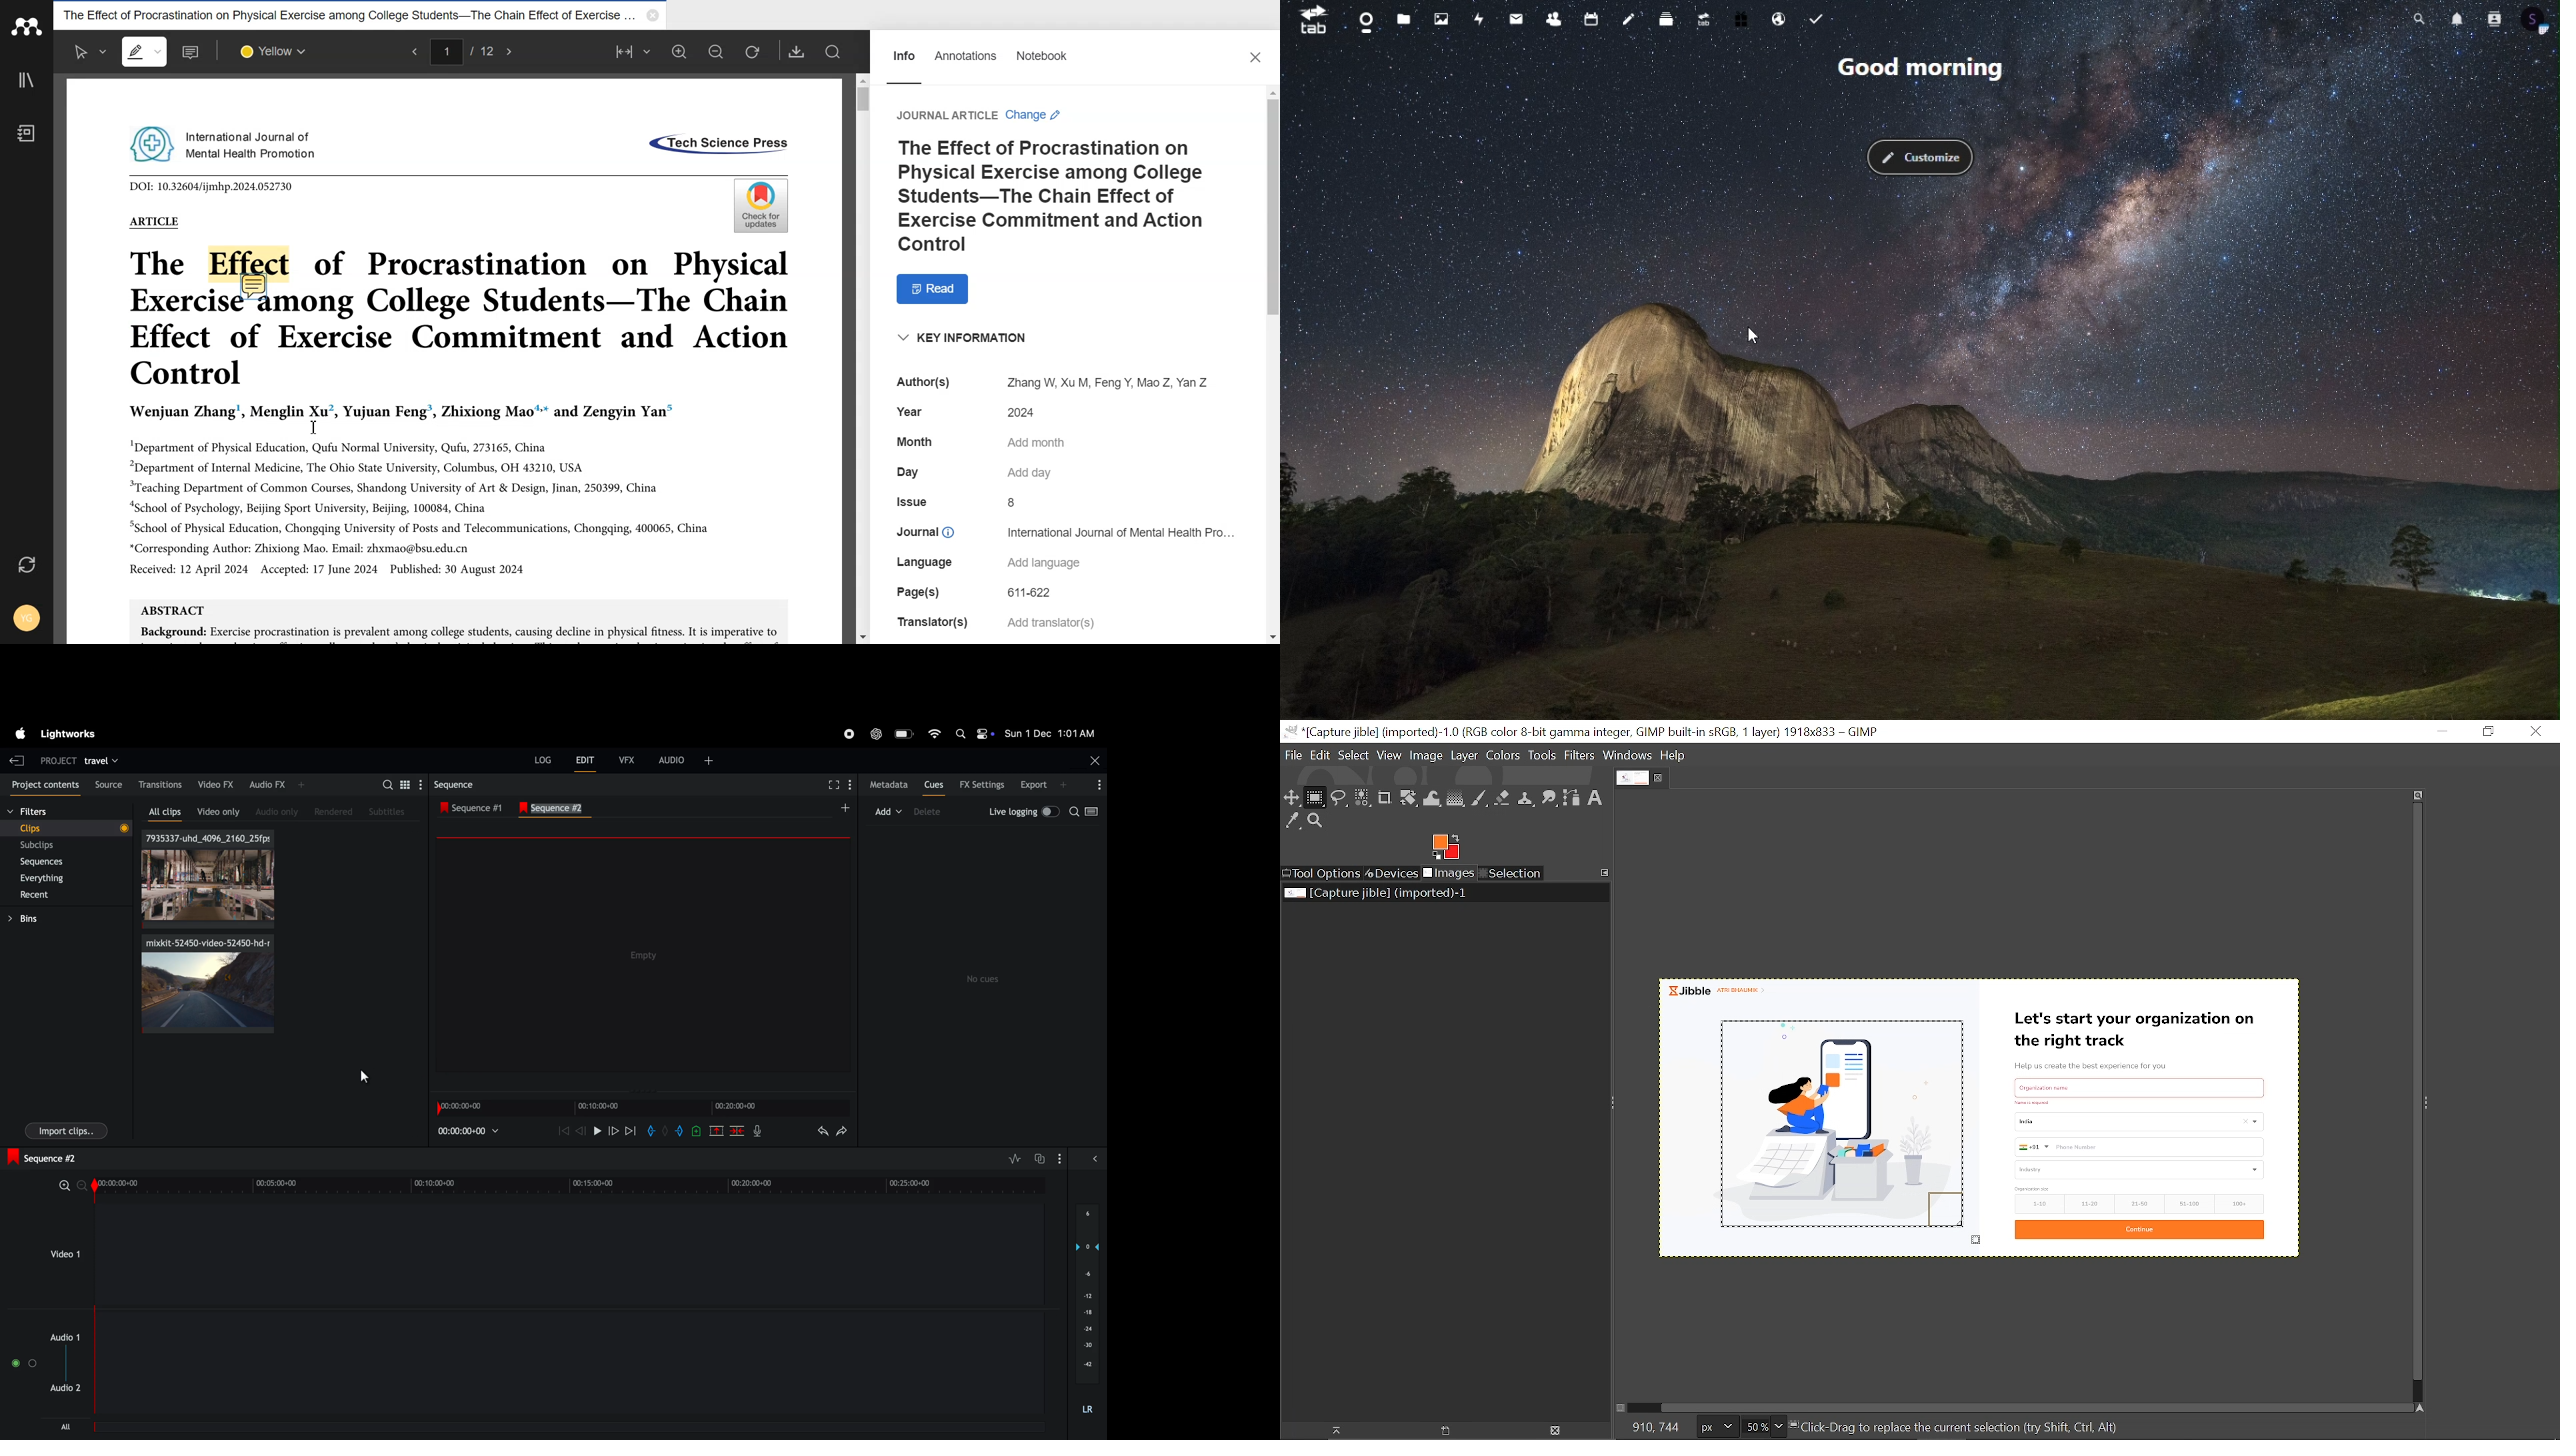 This screenshot has height=1456, width=2576. What do you see at coordinates (386, 788) in the screenshot?
I see `search for assets bins` at bounding box center [386, 788].